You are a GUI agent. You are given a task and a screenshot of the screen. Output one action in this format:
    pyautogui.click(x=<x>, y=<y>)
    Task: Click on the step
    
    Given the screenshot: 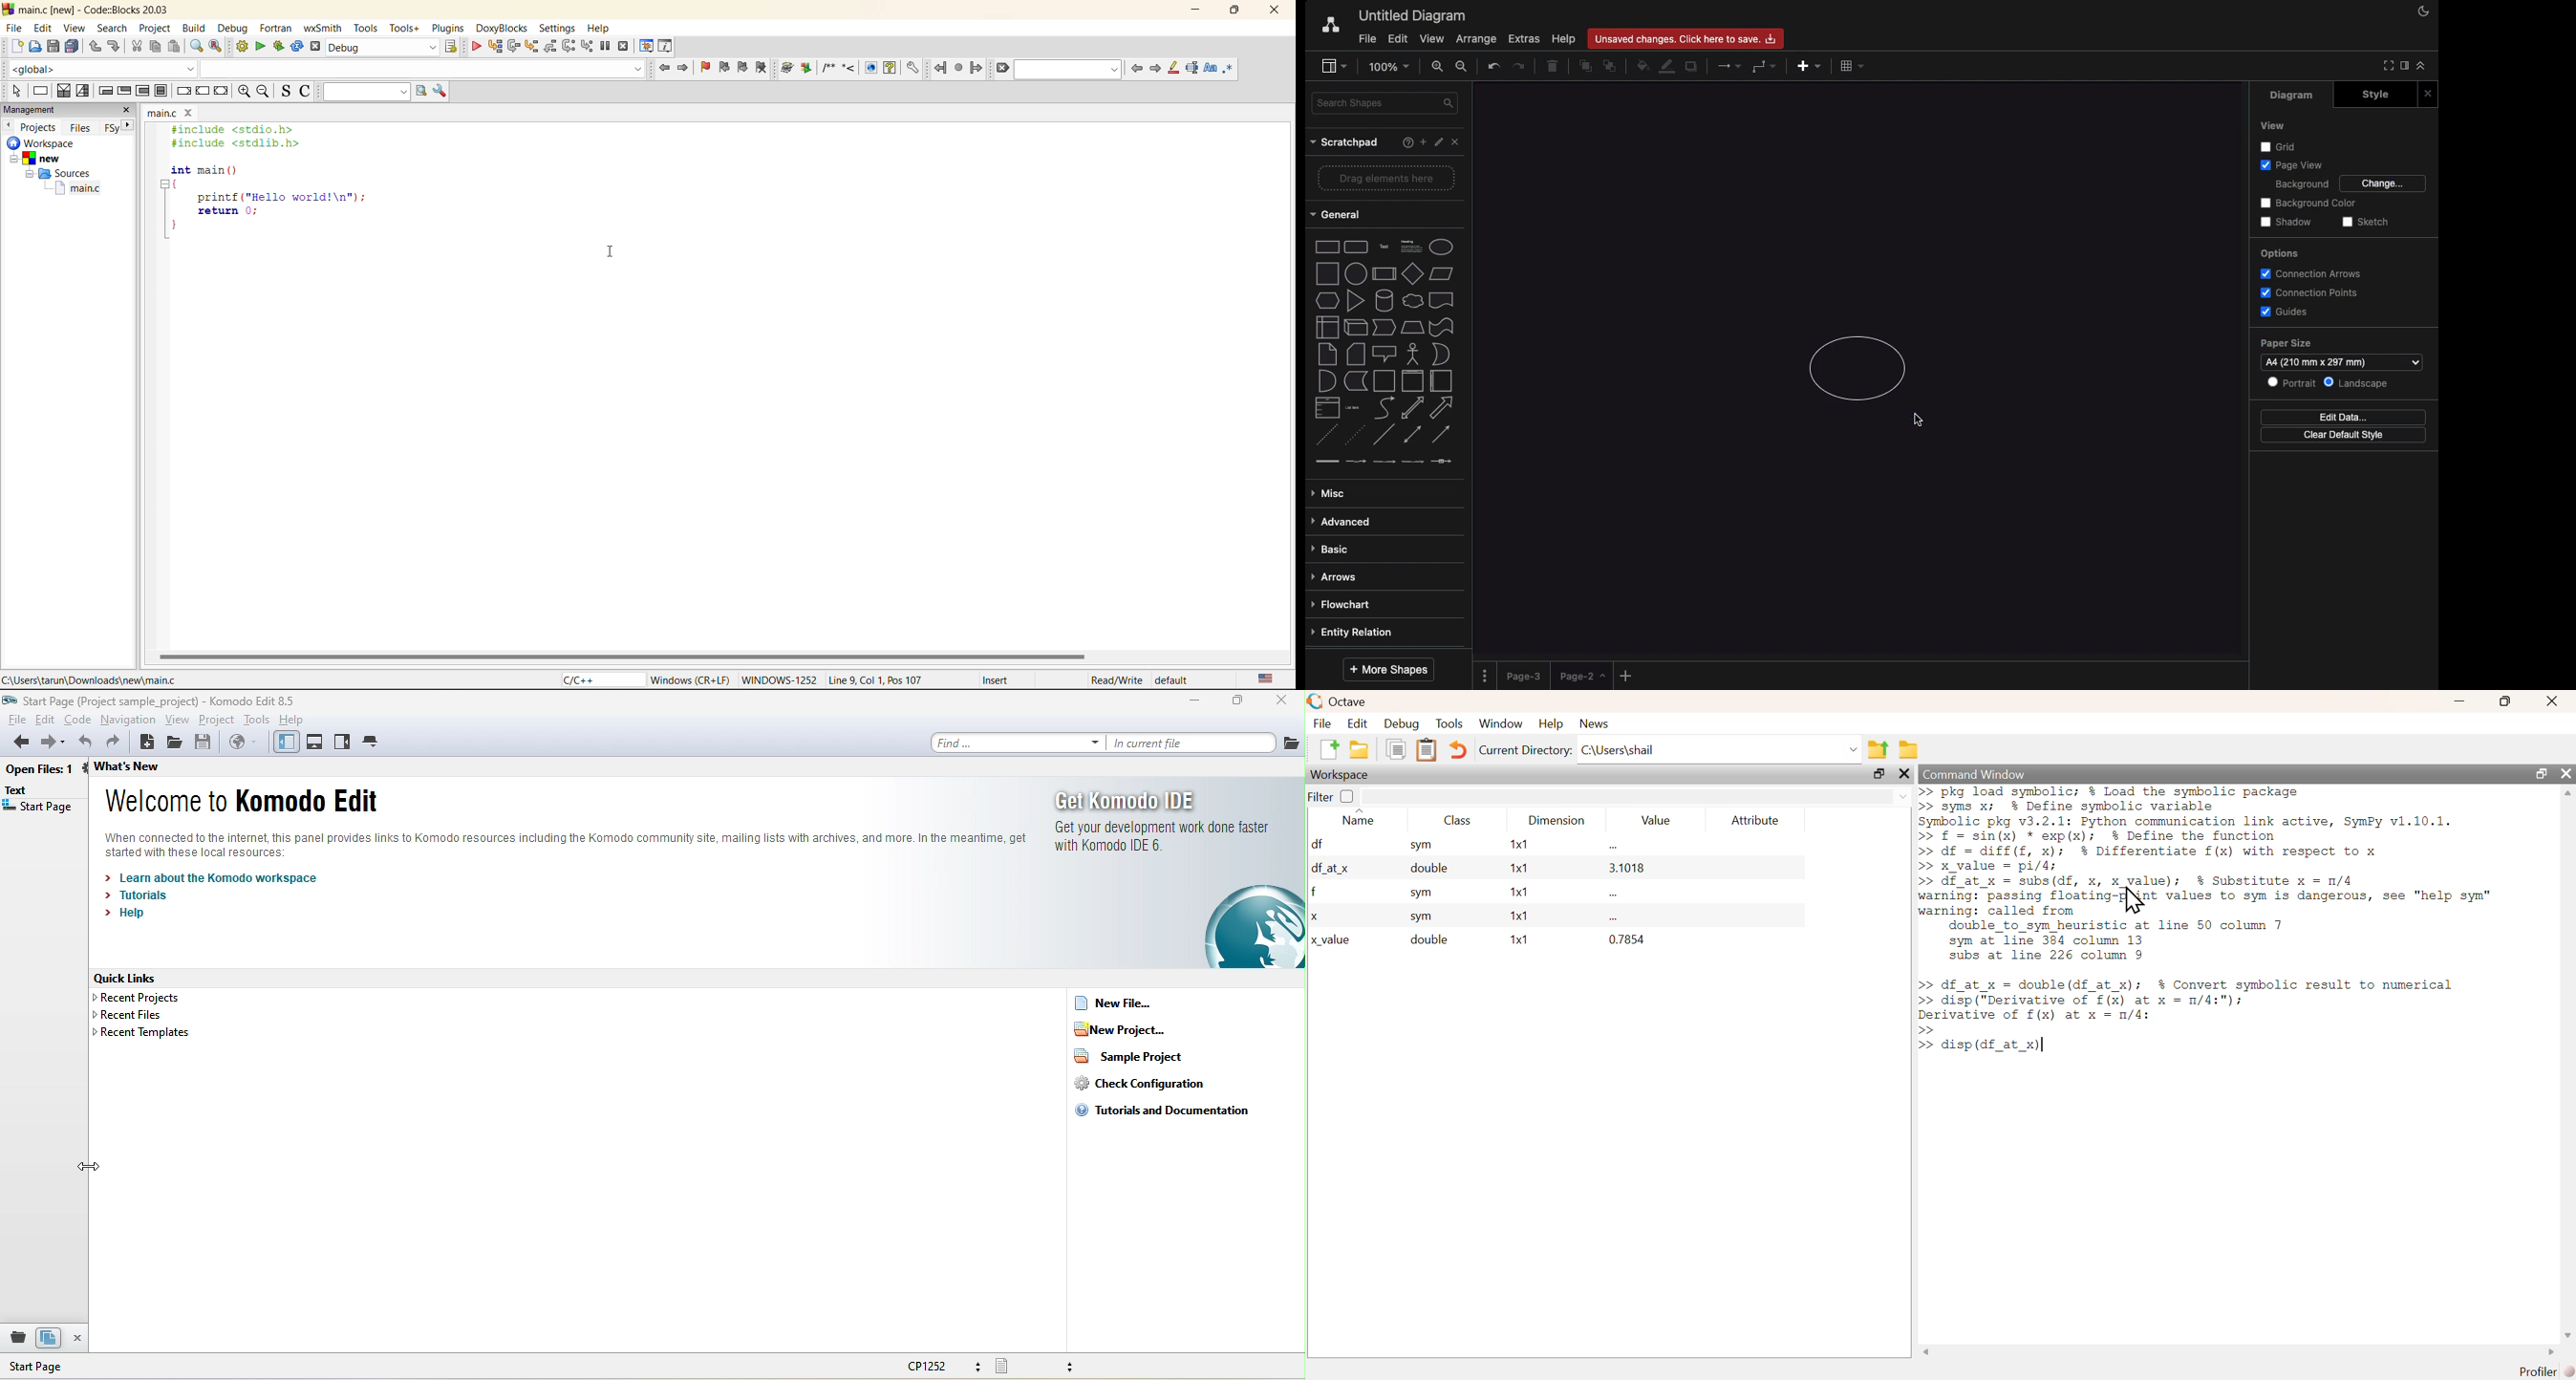 What is the action you would take?
    pyautogui.click(x=1384, y=327)
    